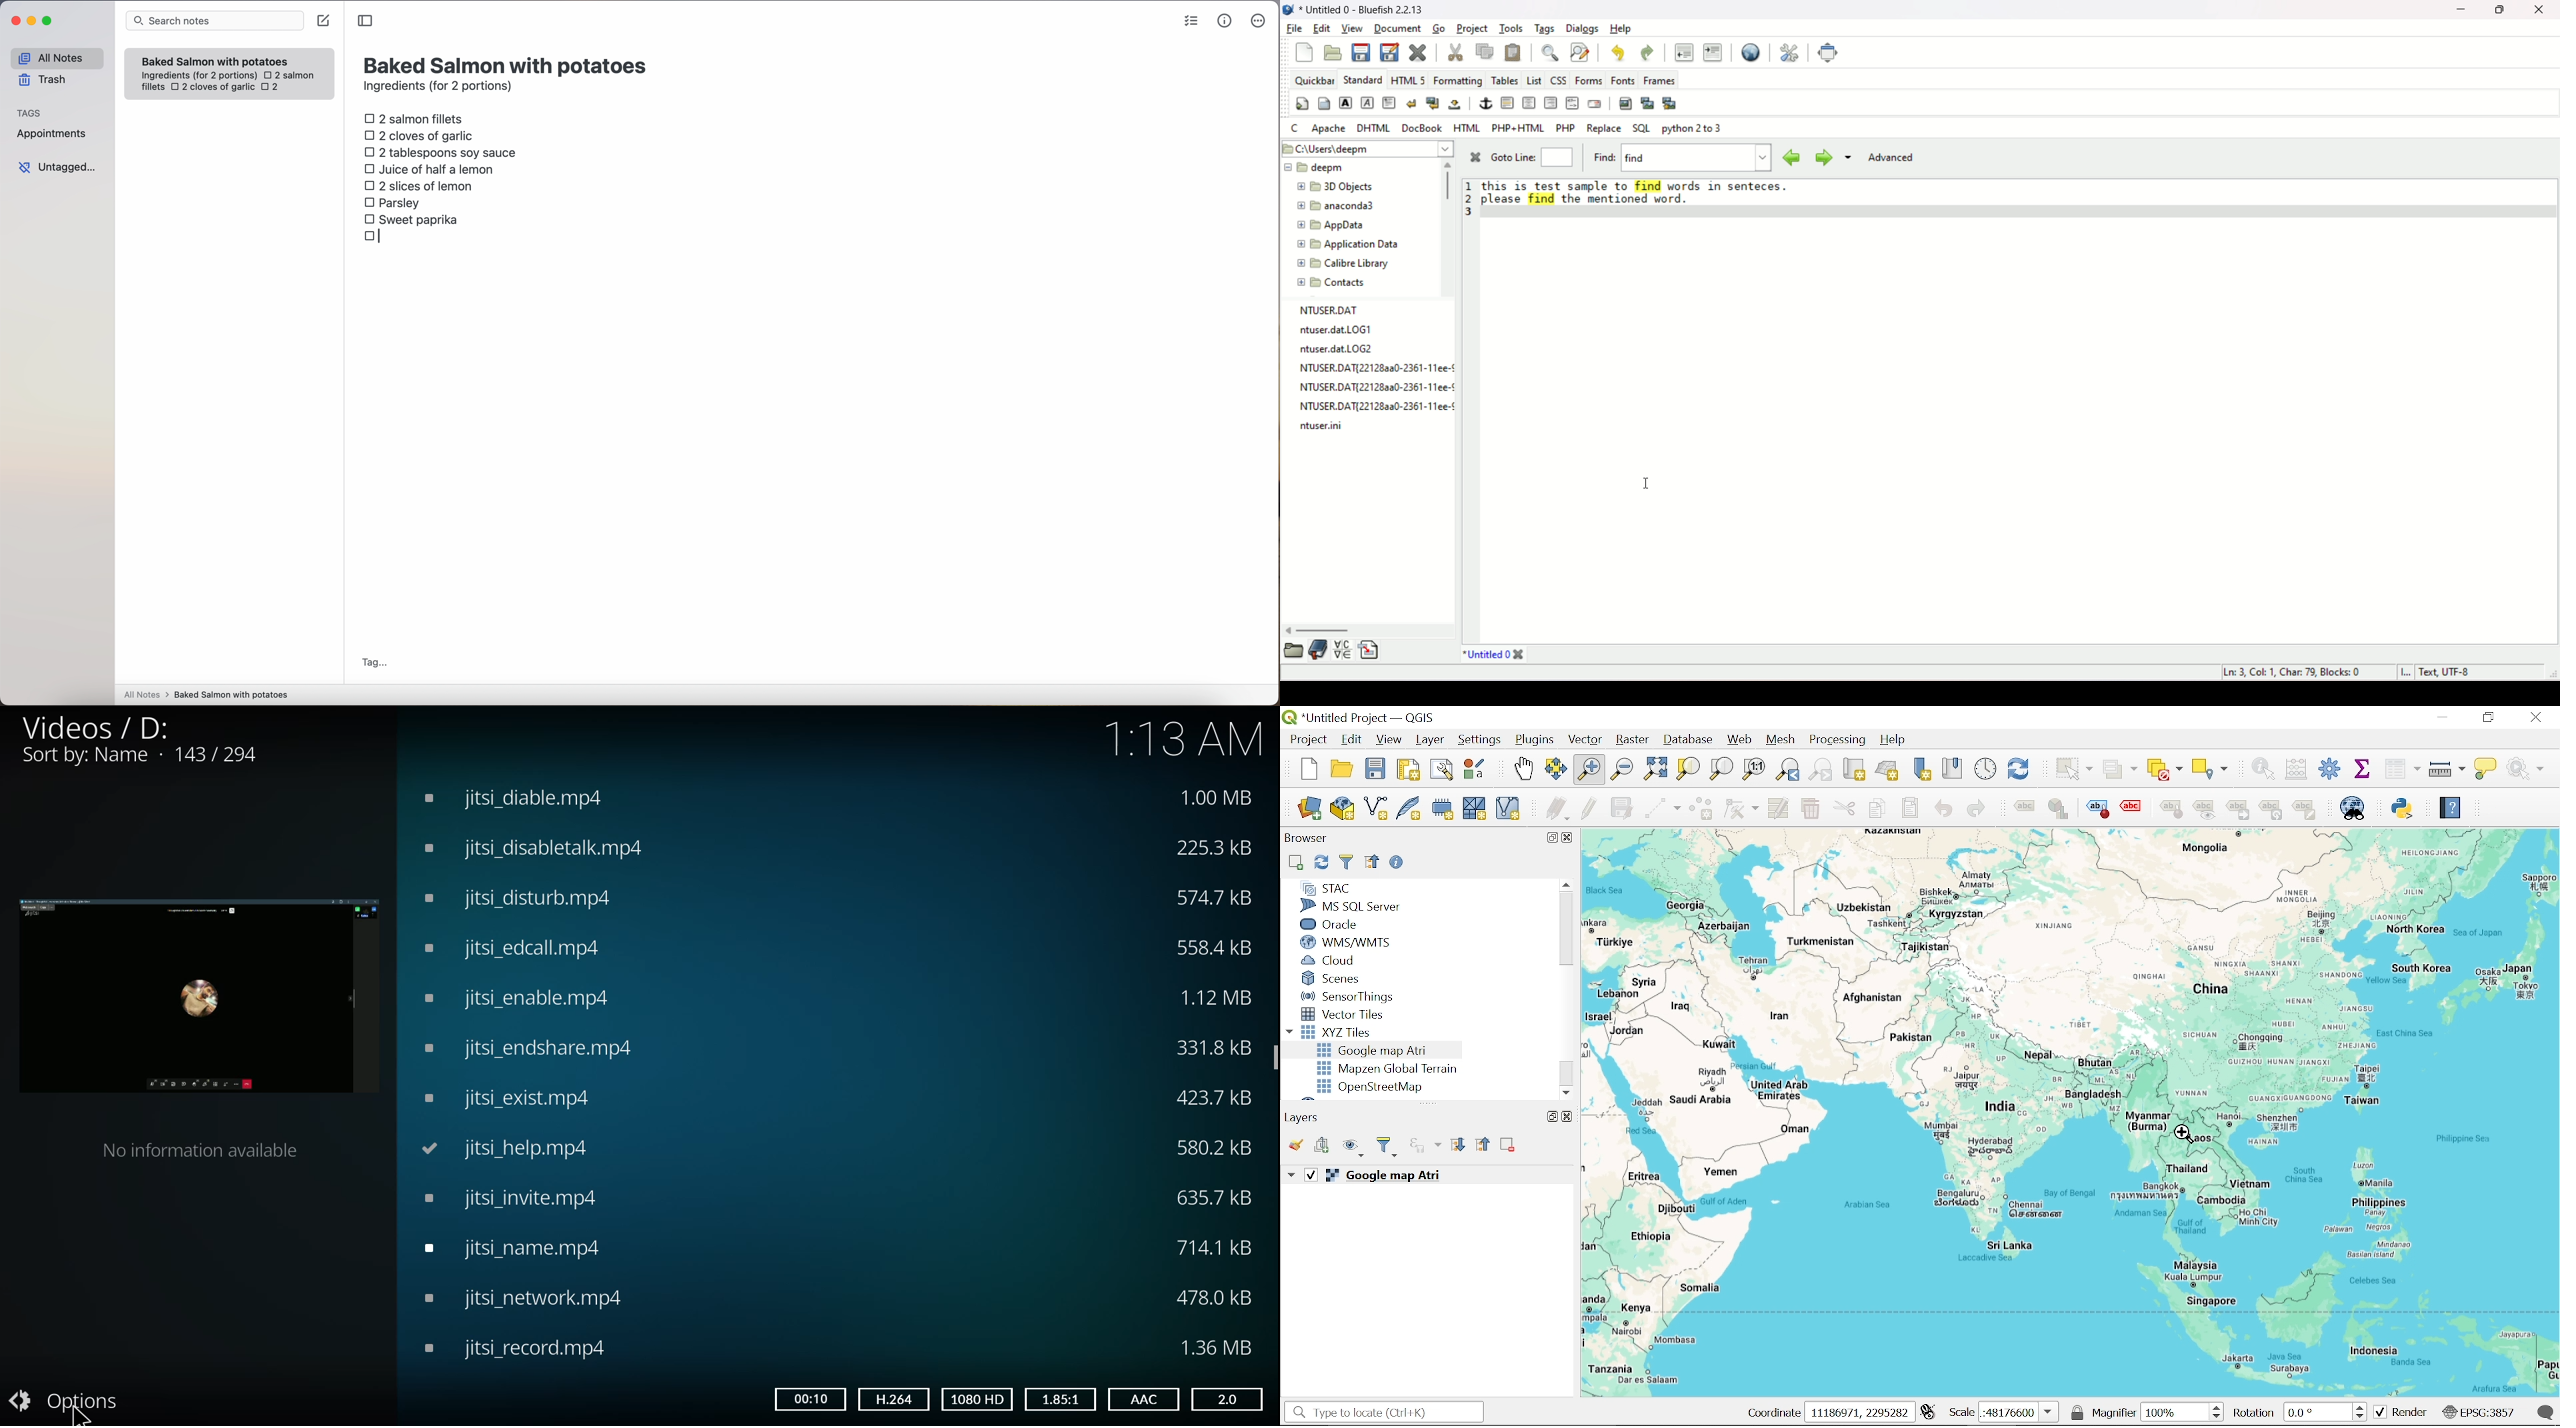 The height and width of the screenshot is (1428, 2576). I want to click on Show special bookmark, so click(1953, 768).